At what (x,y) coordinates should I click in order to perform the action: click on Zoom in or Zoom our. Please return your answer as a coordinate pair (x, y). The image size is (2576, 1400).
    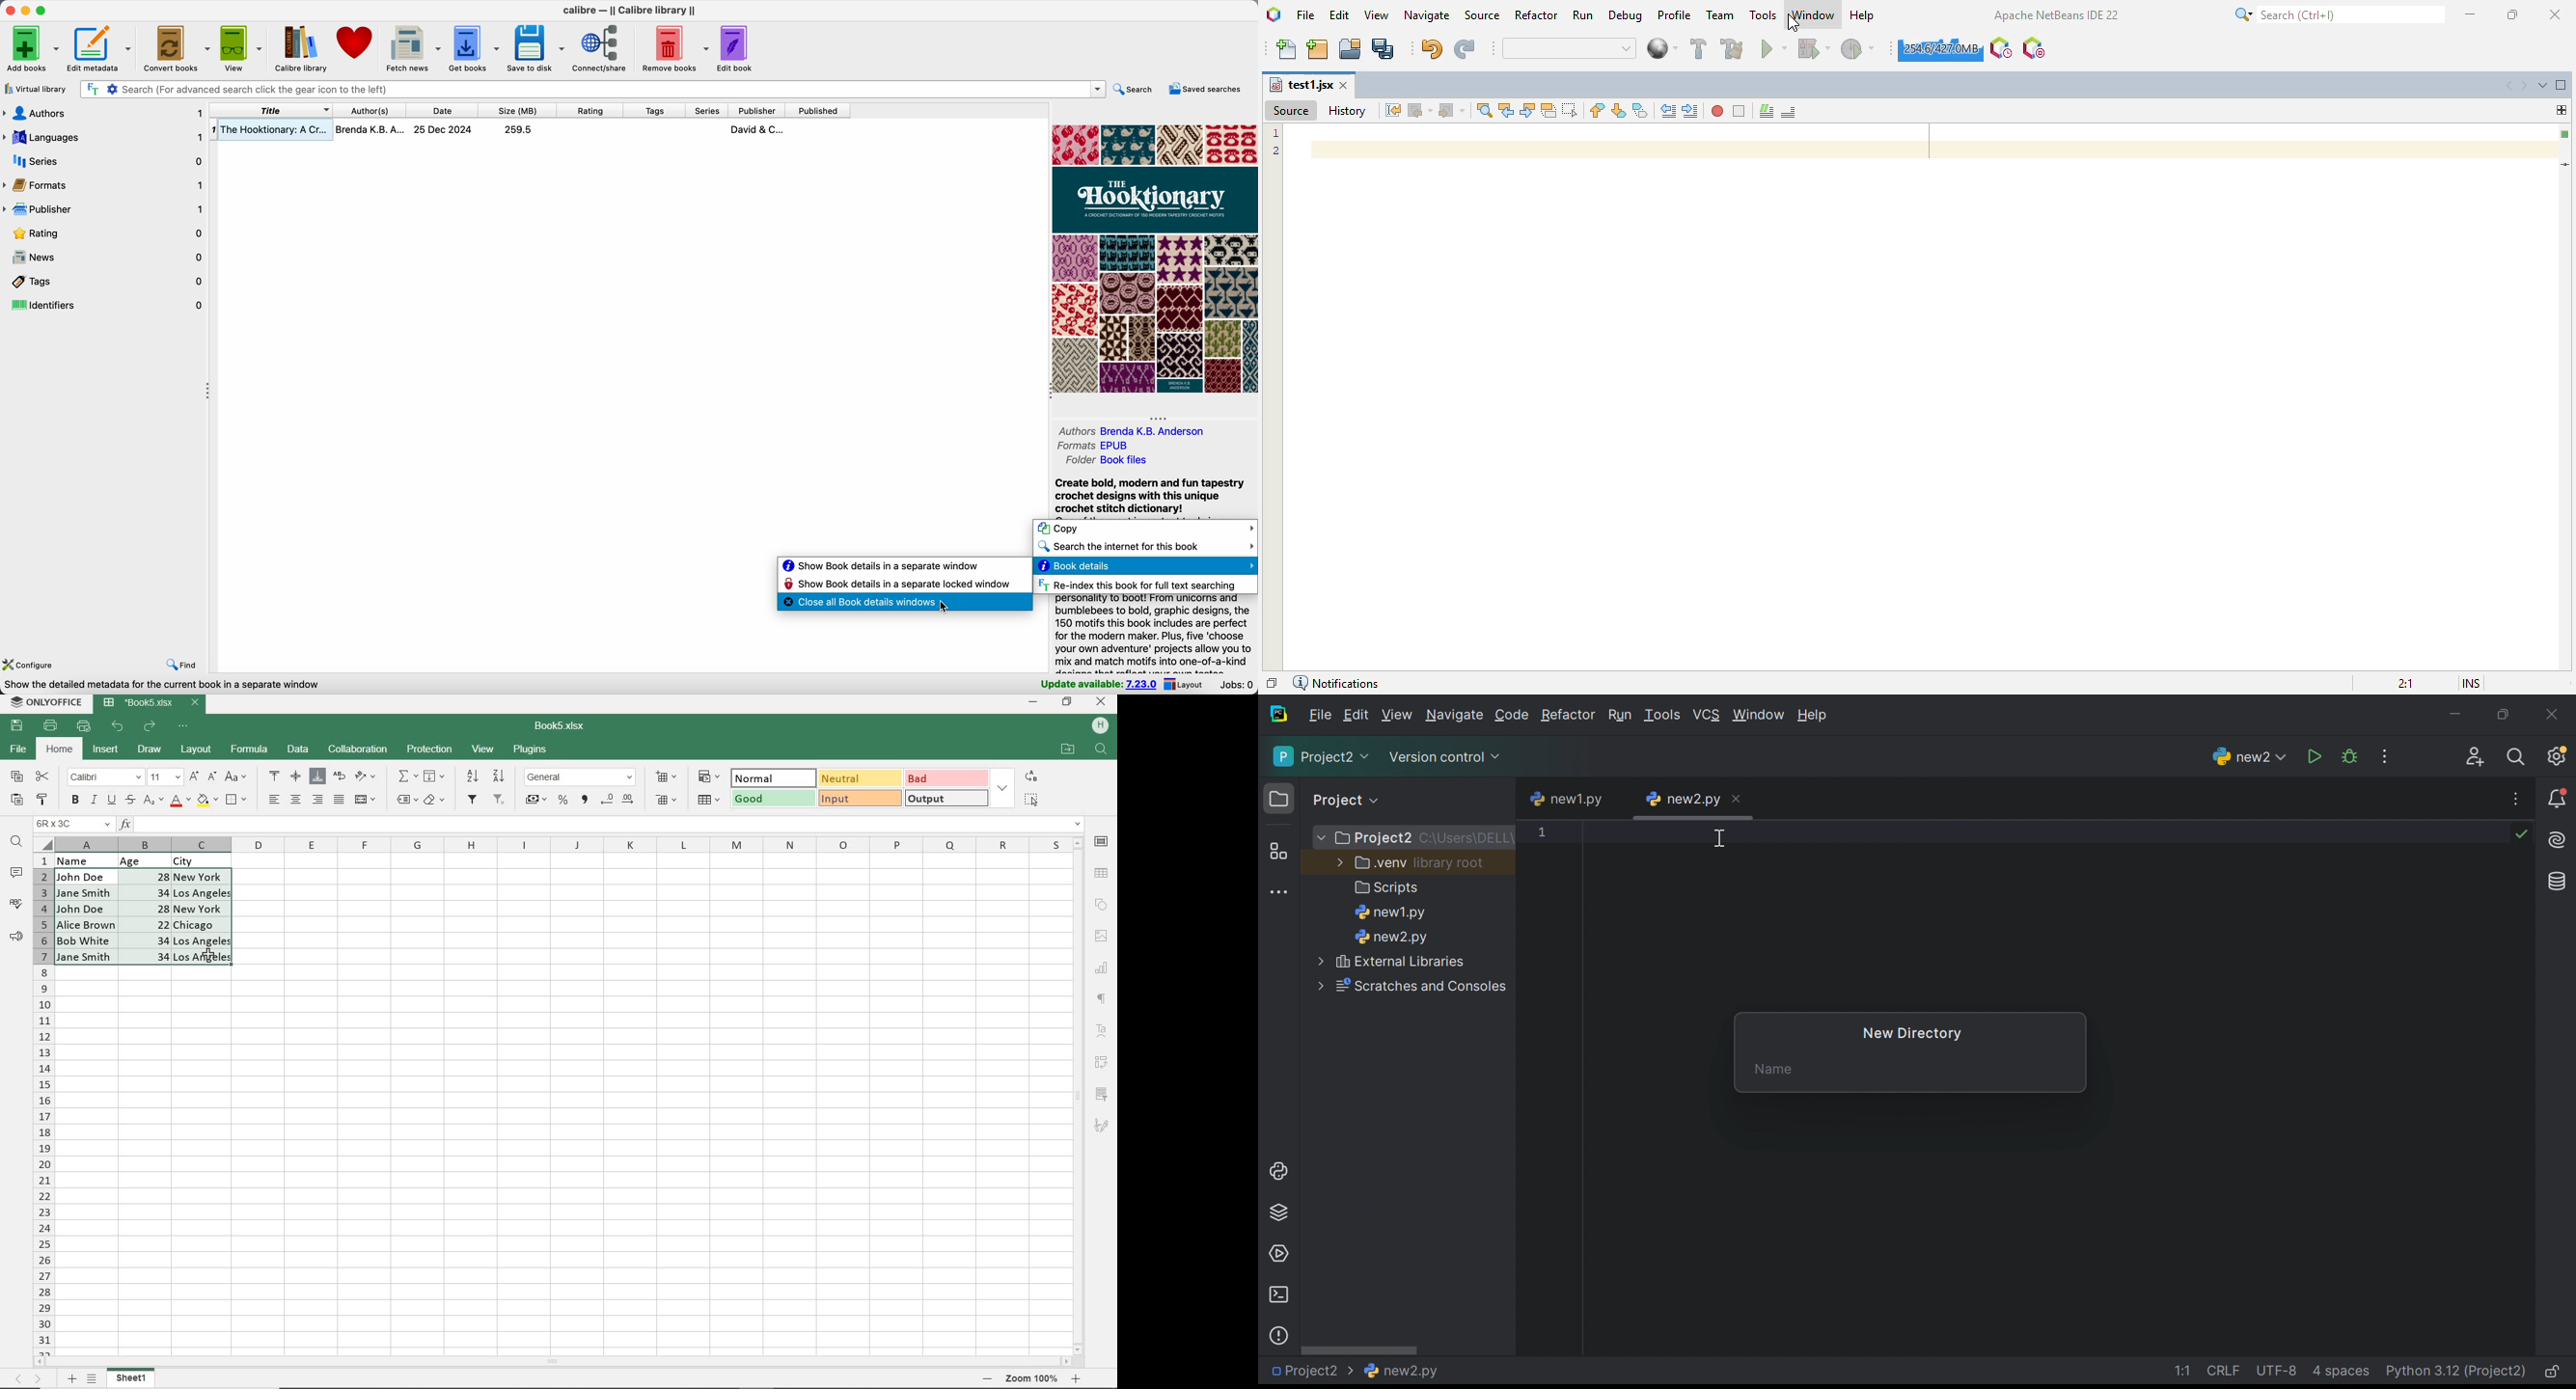
    Looking at the image, I should click on (1036, 1378).